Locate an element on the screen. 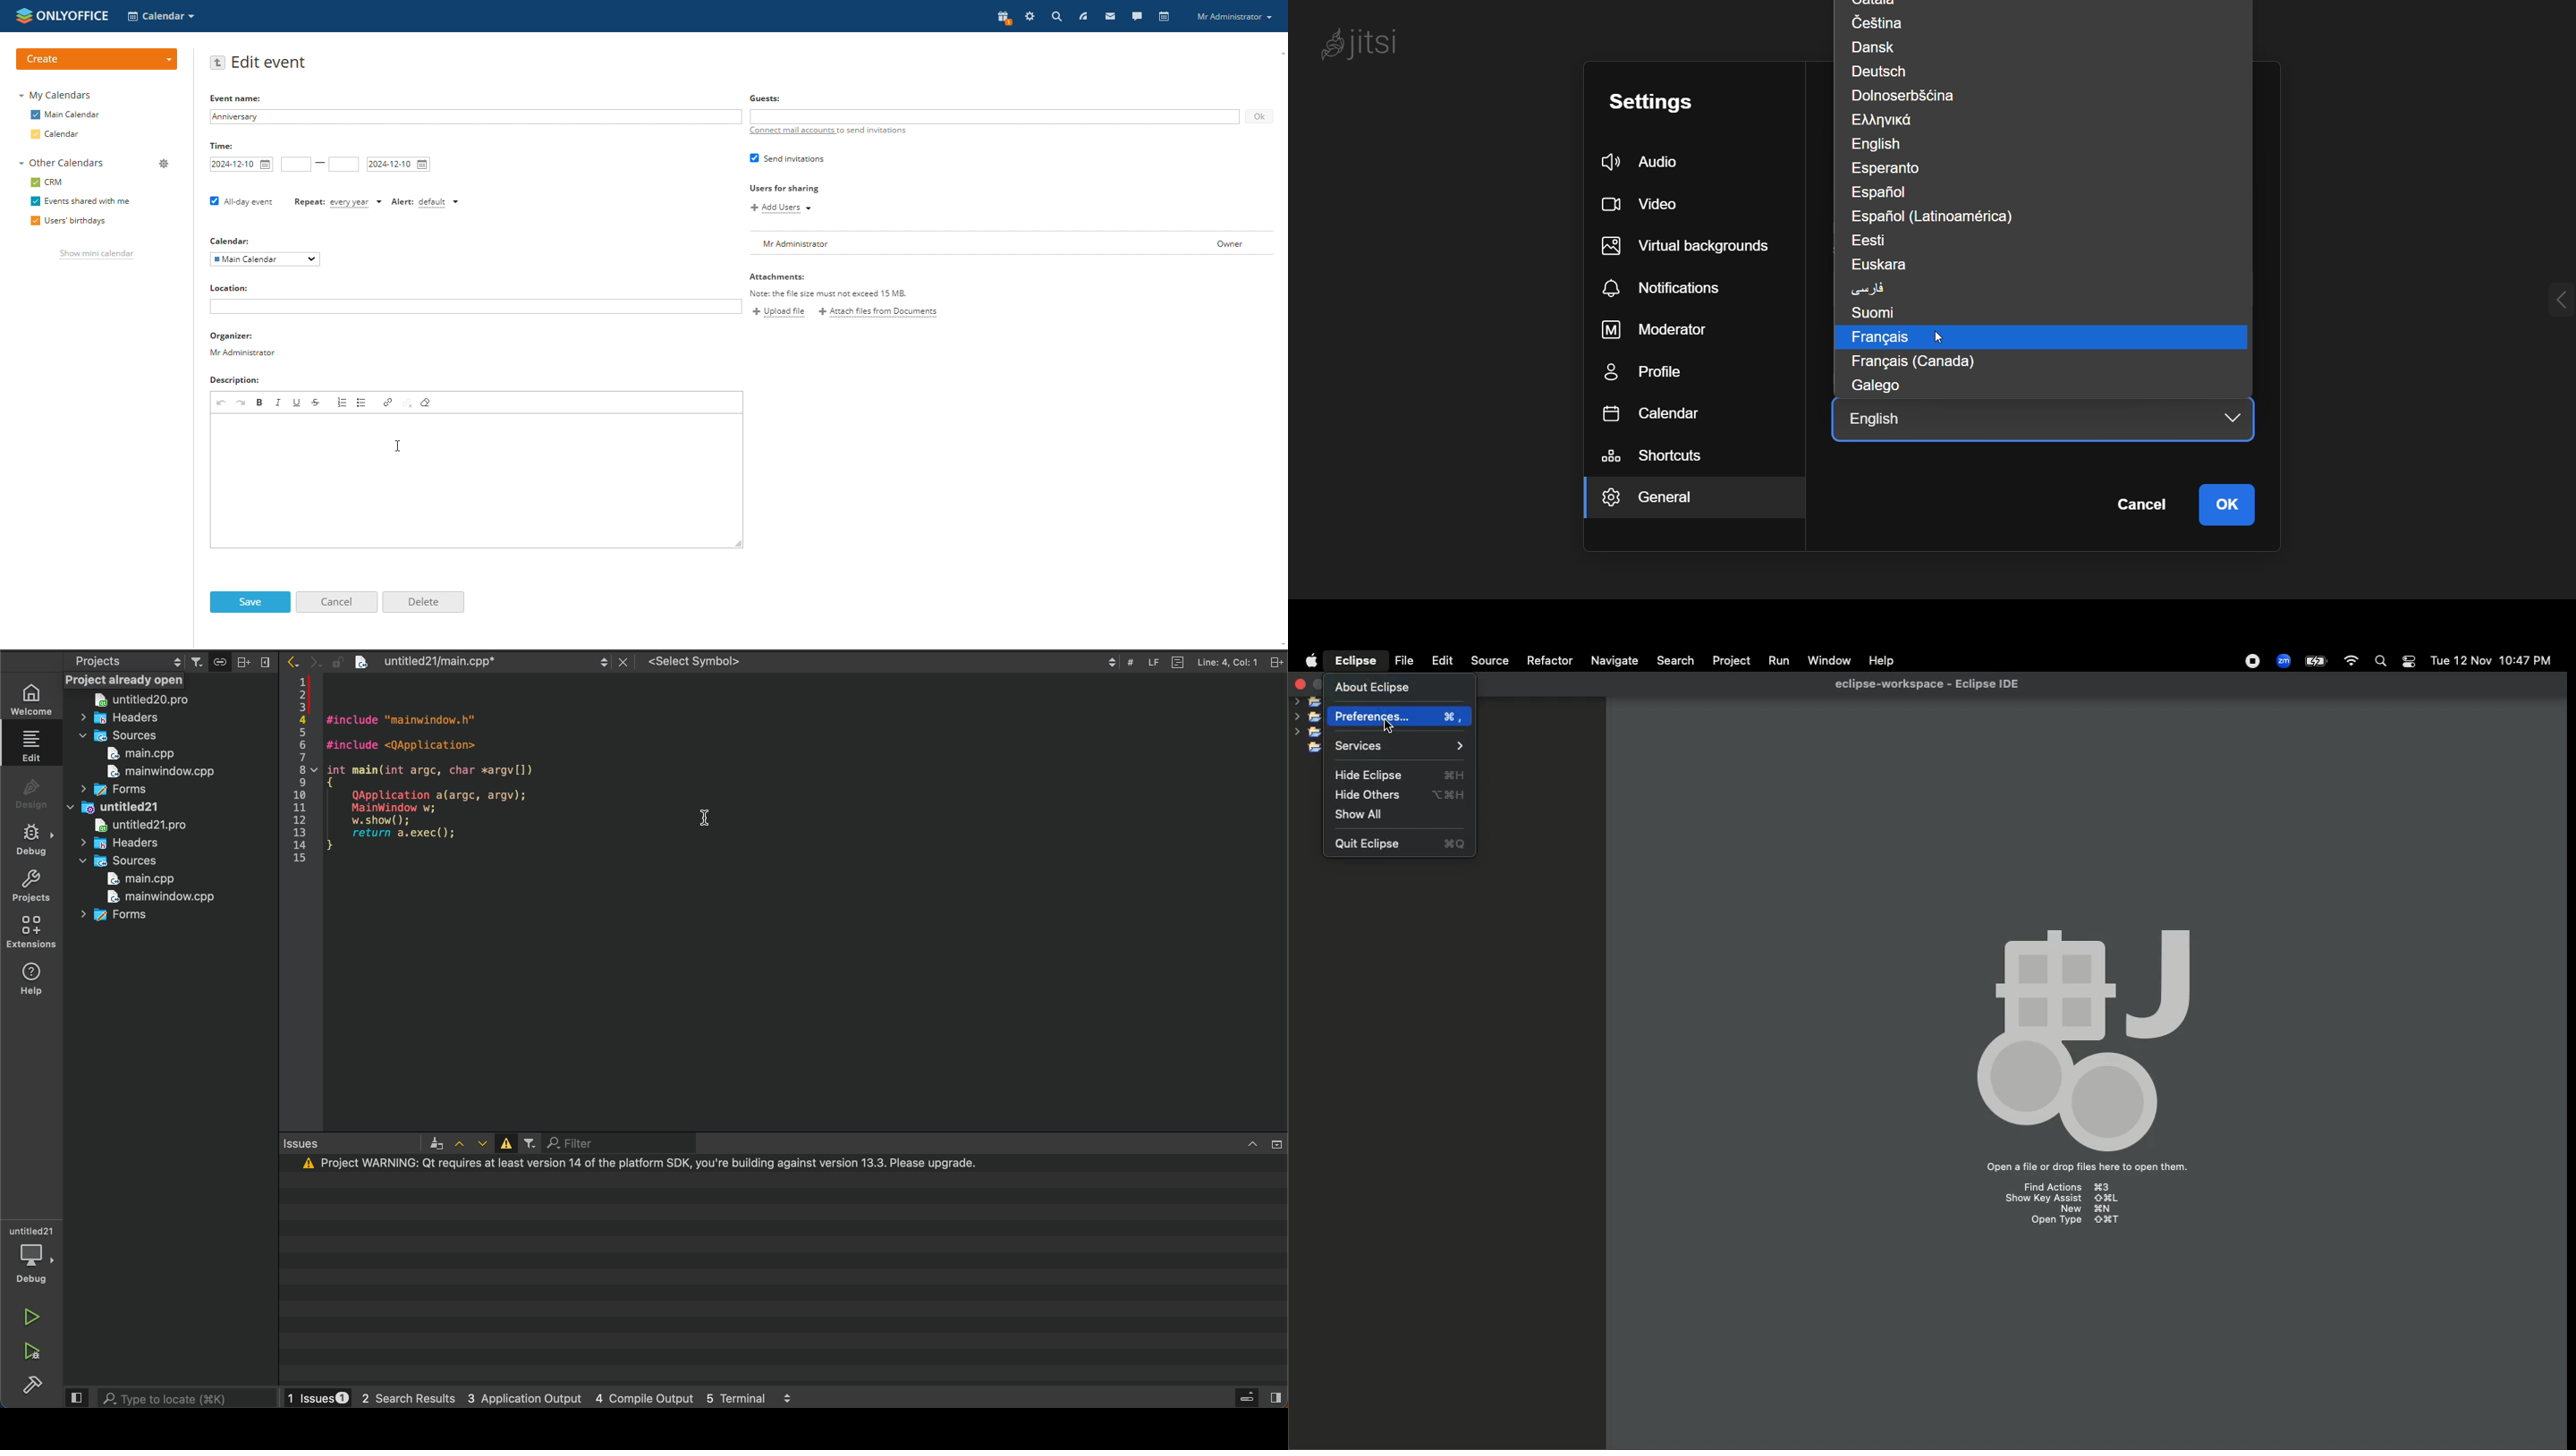  Line 4, Col: 1 is located at coordinates (1231, 661).